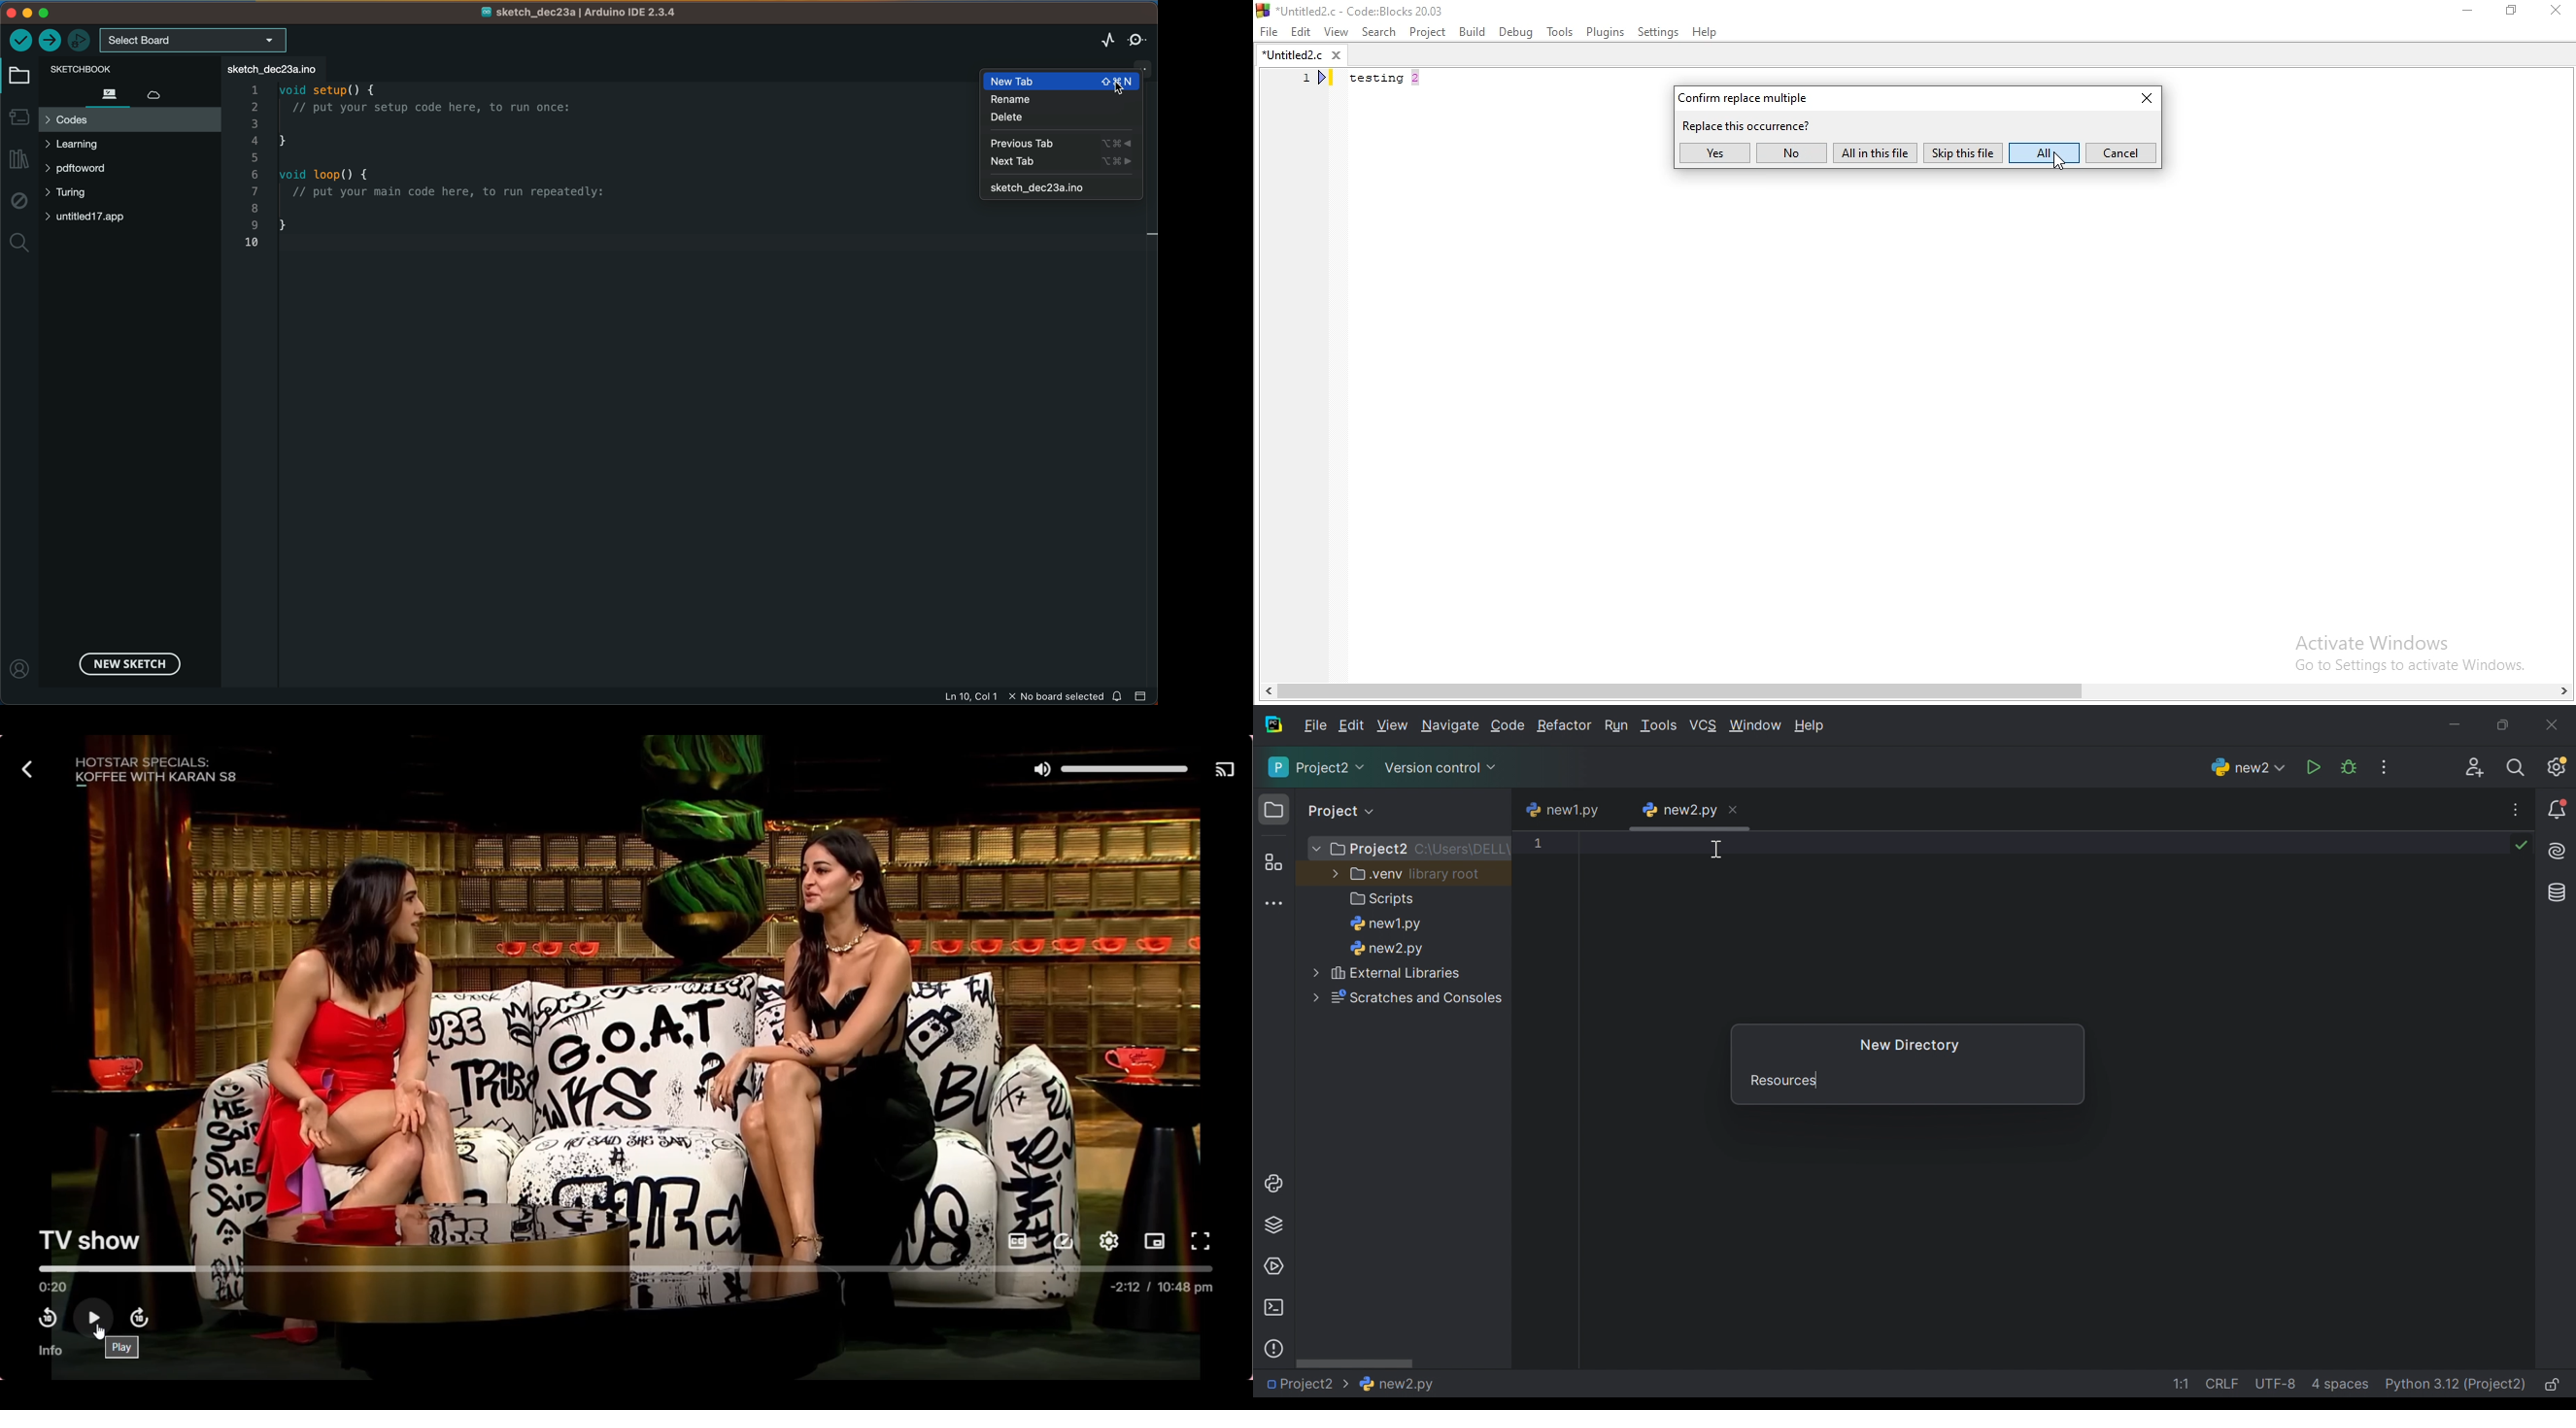 The image size is (2576, 1428). What do you see at coordinates (1429, 31) in the screenshot?
I see `Project ` at bounding box center [1429, 31].